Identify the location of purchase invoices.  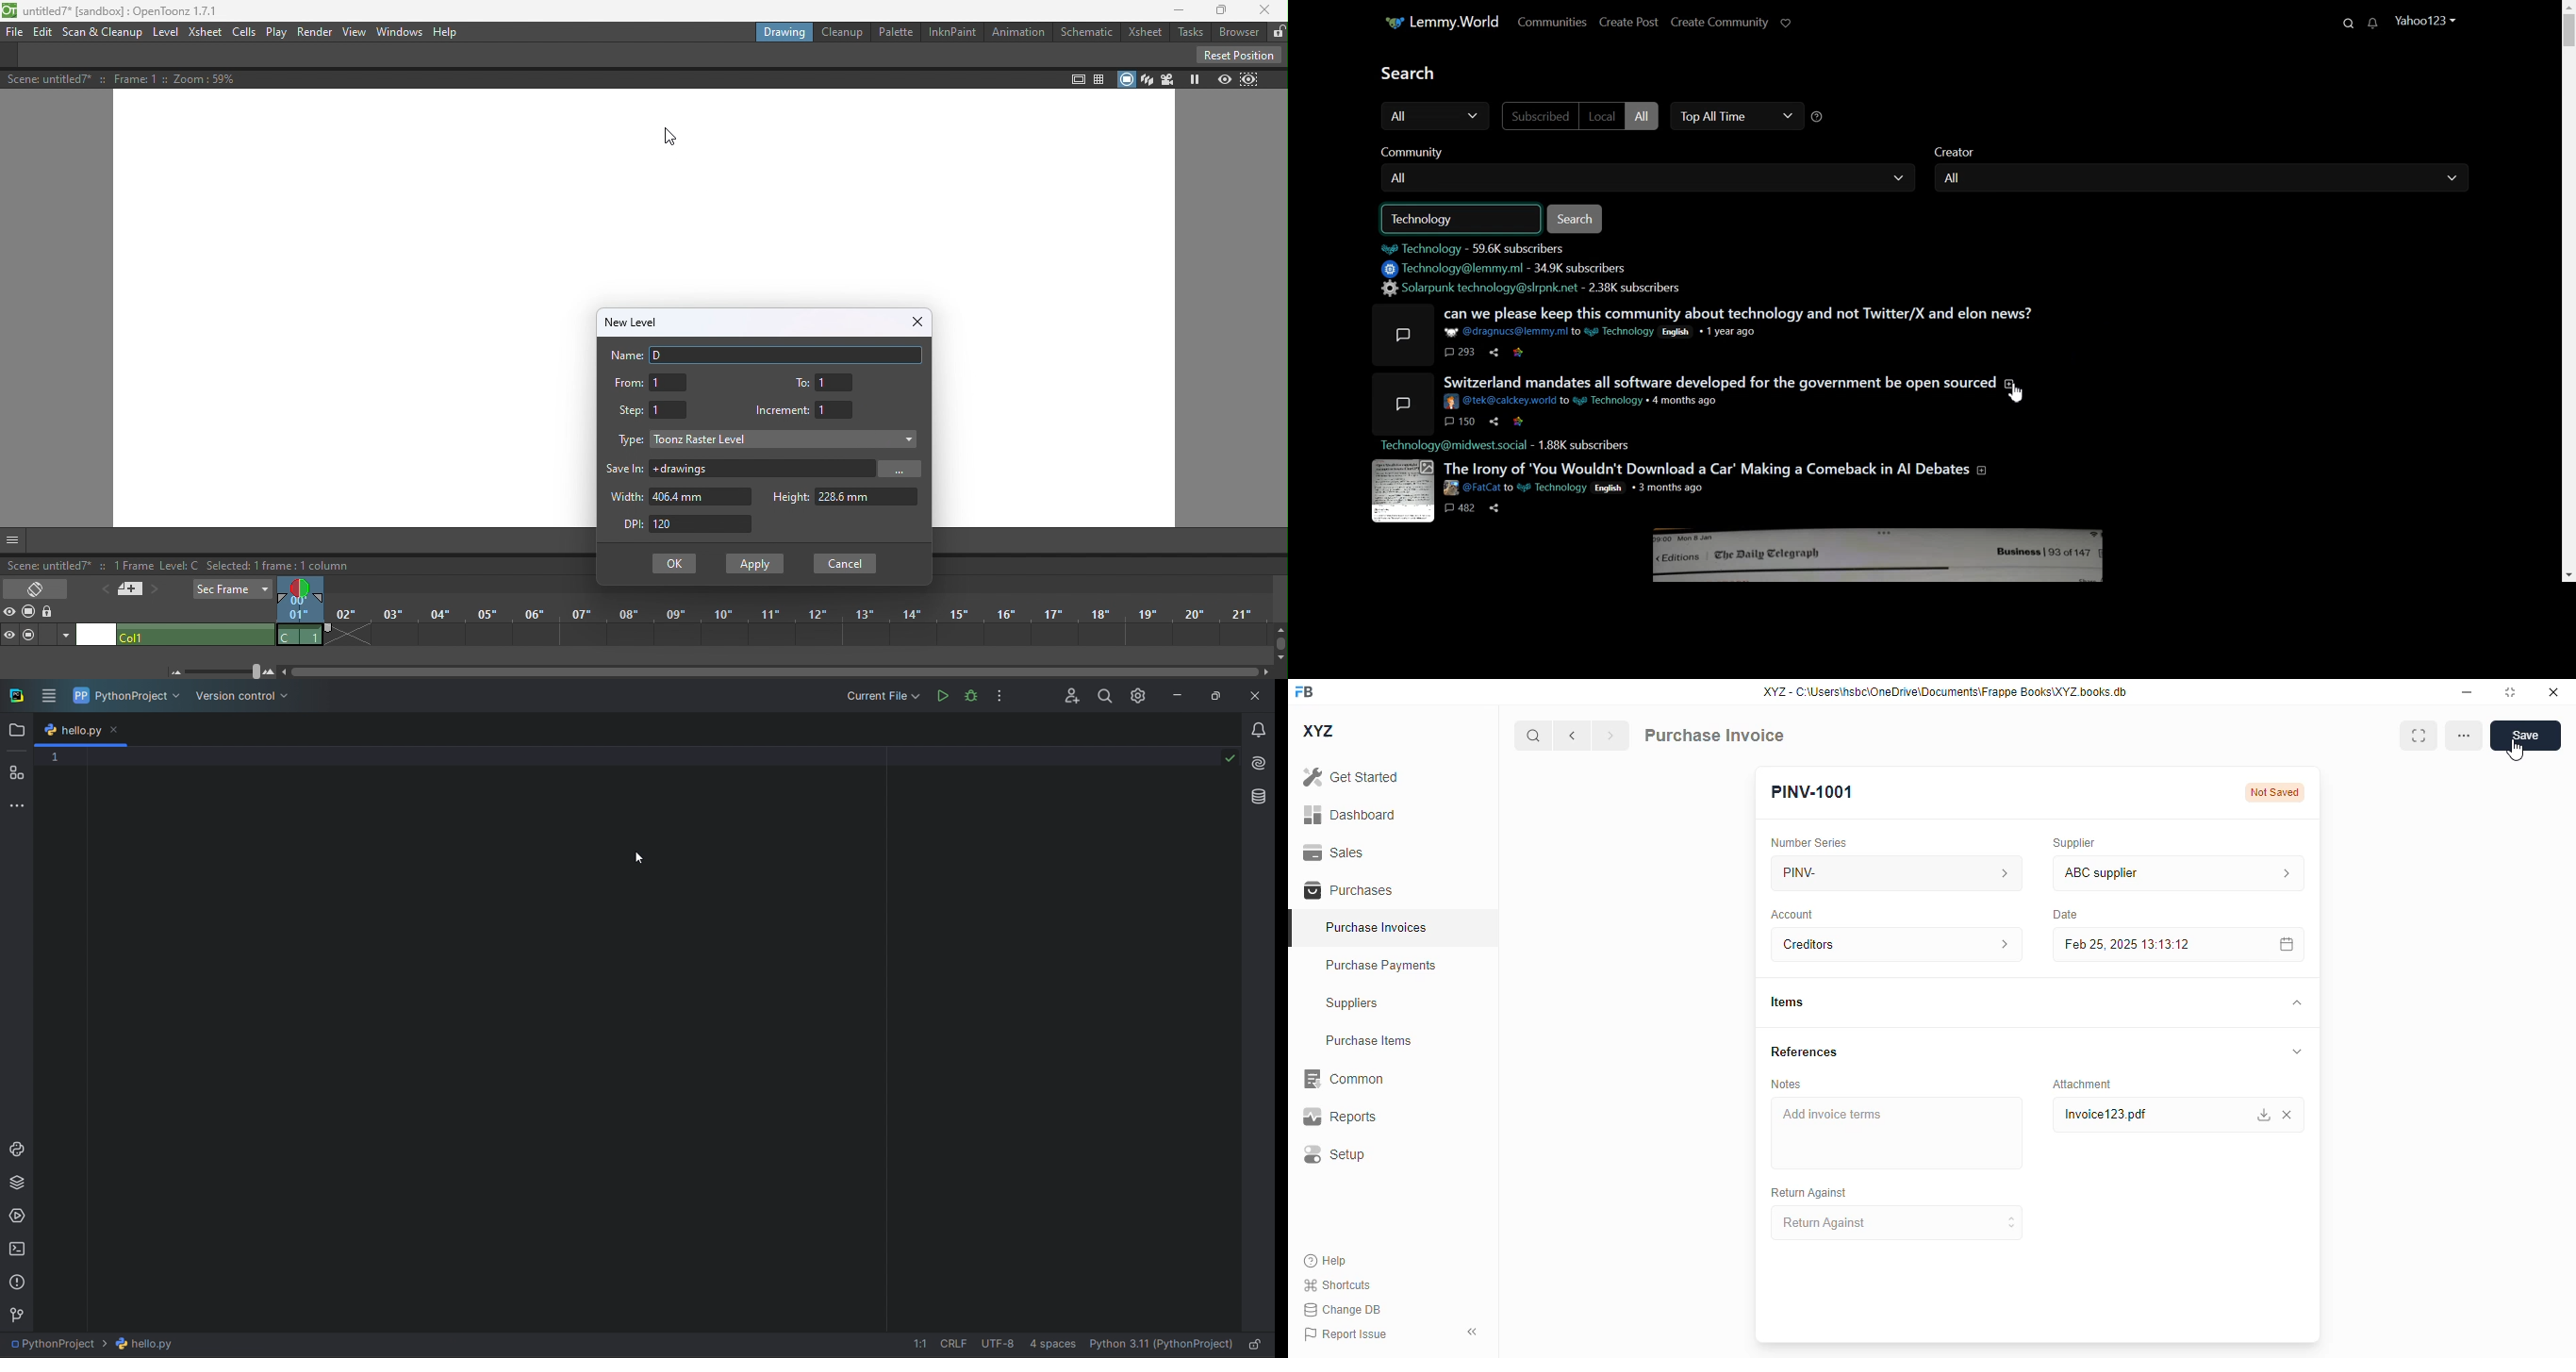
(1379, 927).